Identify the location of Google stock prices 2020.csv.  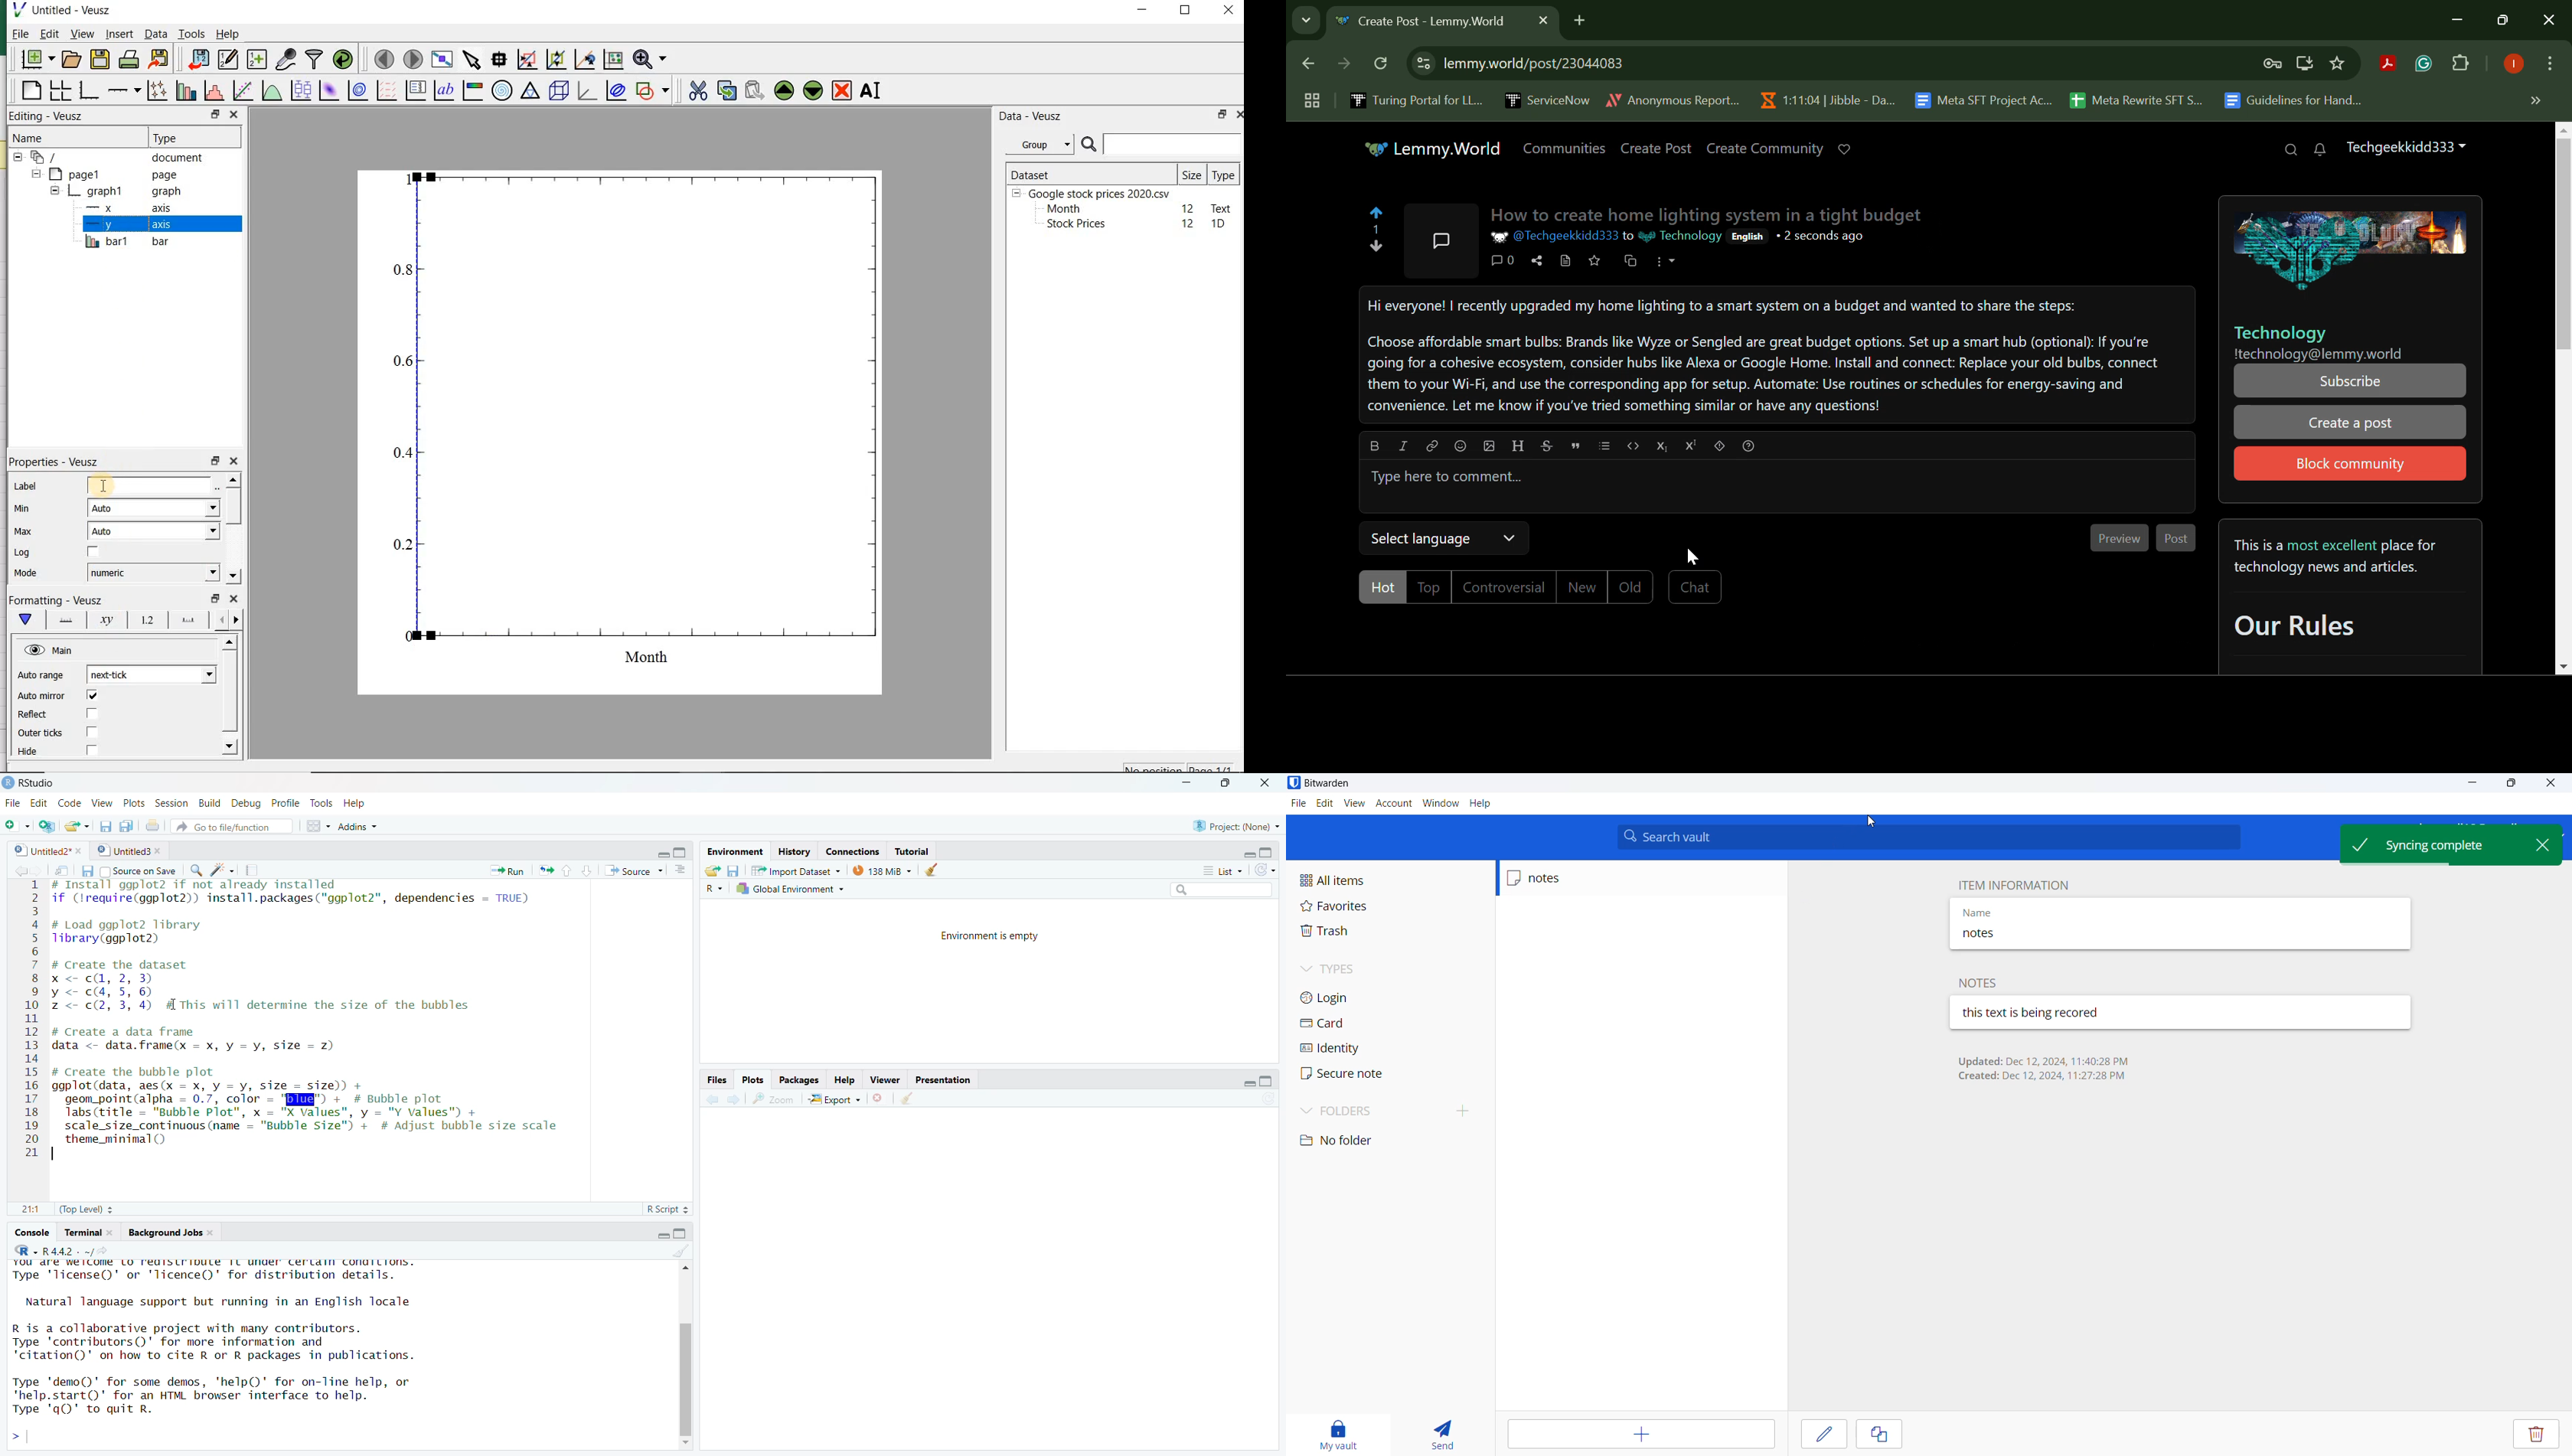
(1094, 193).